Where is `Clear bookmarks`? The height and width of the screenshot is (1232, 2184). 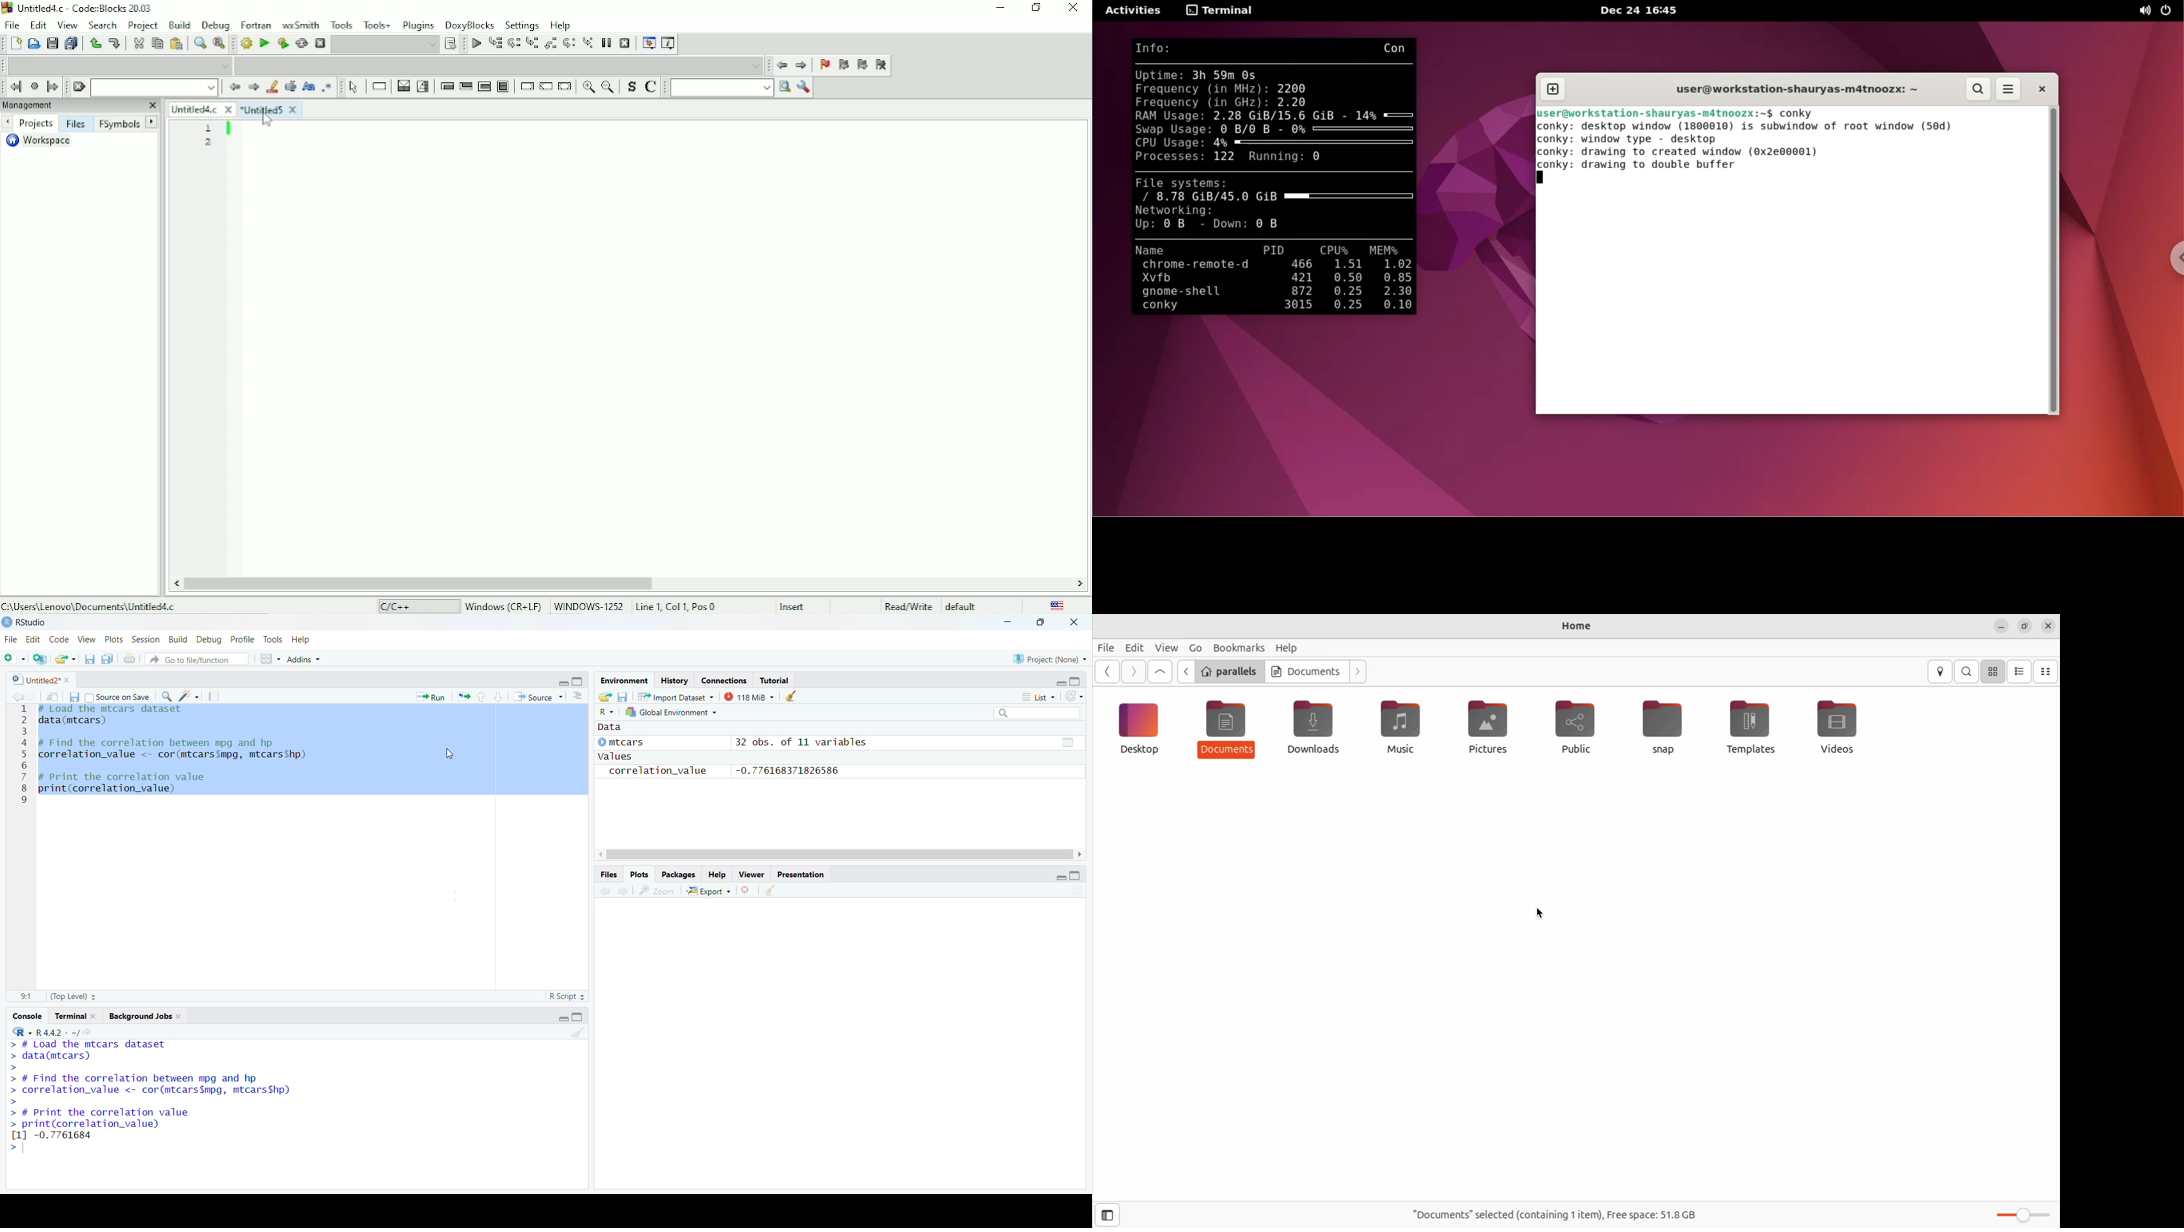
Clear bookmarks is located at coordinates (883, 66).